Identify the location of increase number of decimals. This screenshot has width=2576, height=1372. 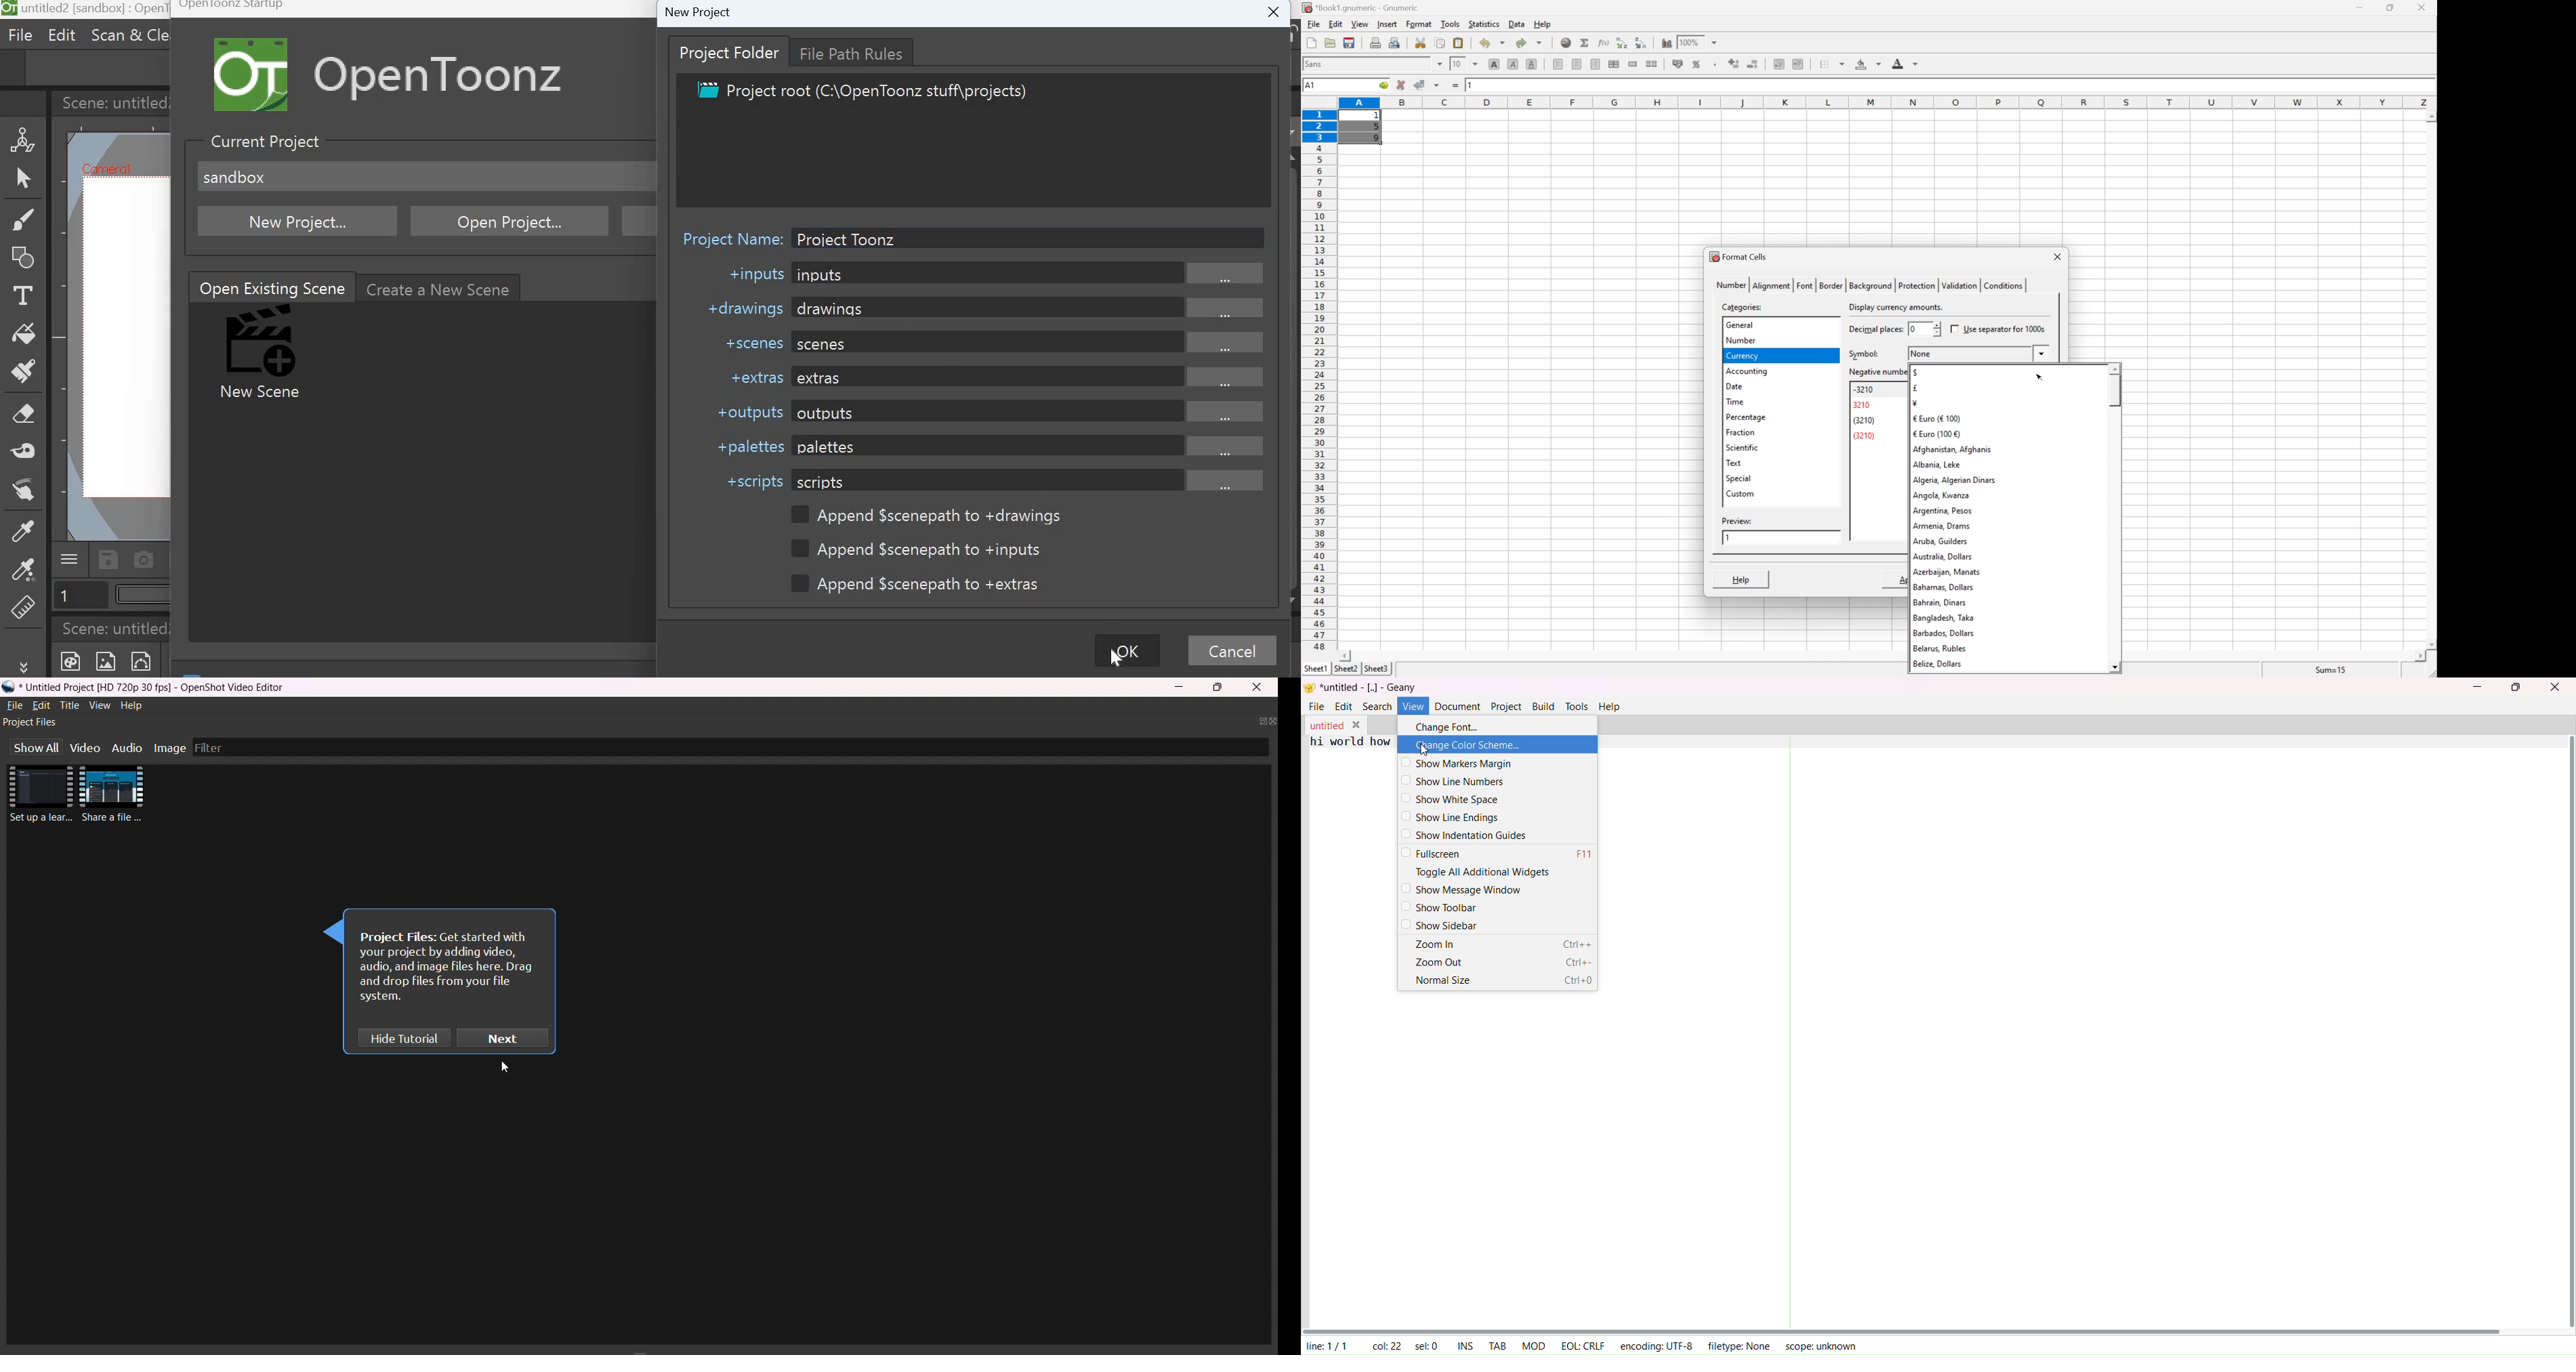
(1734, 63).